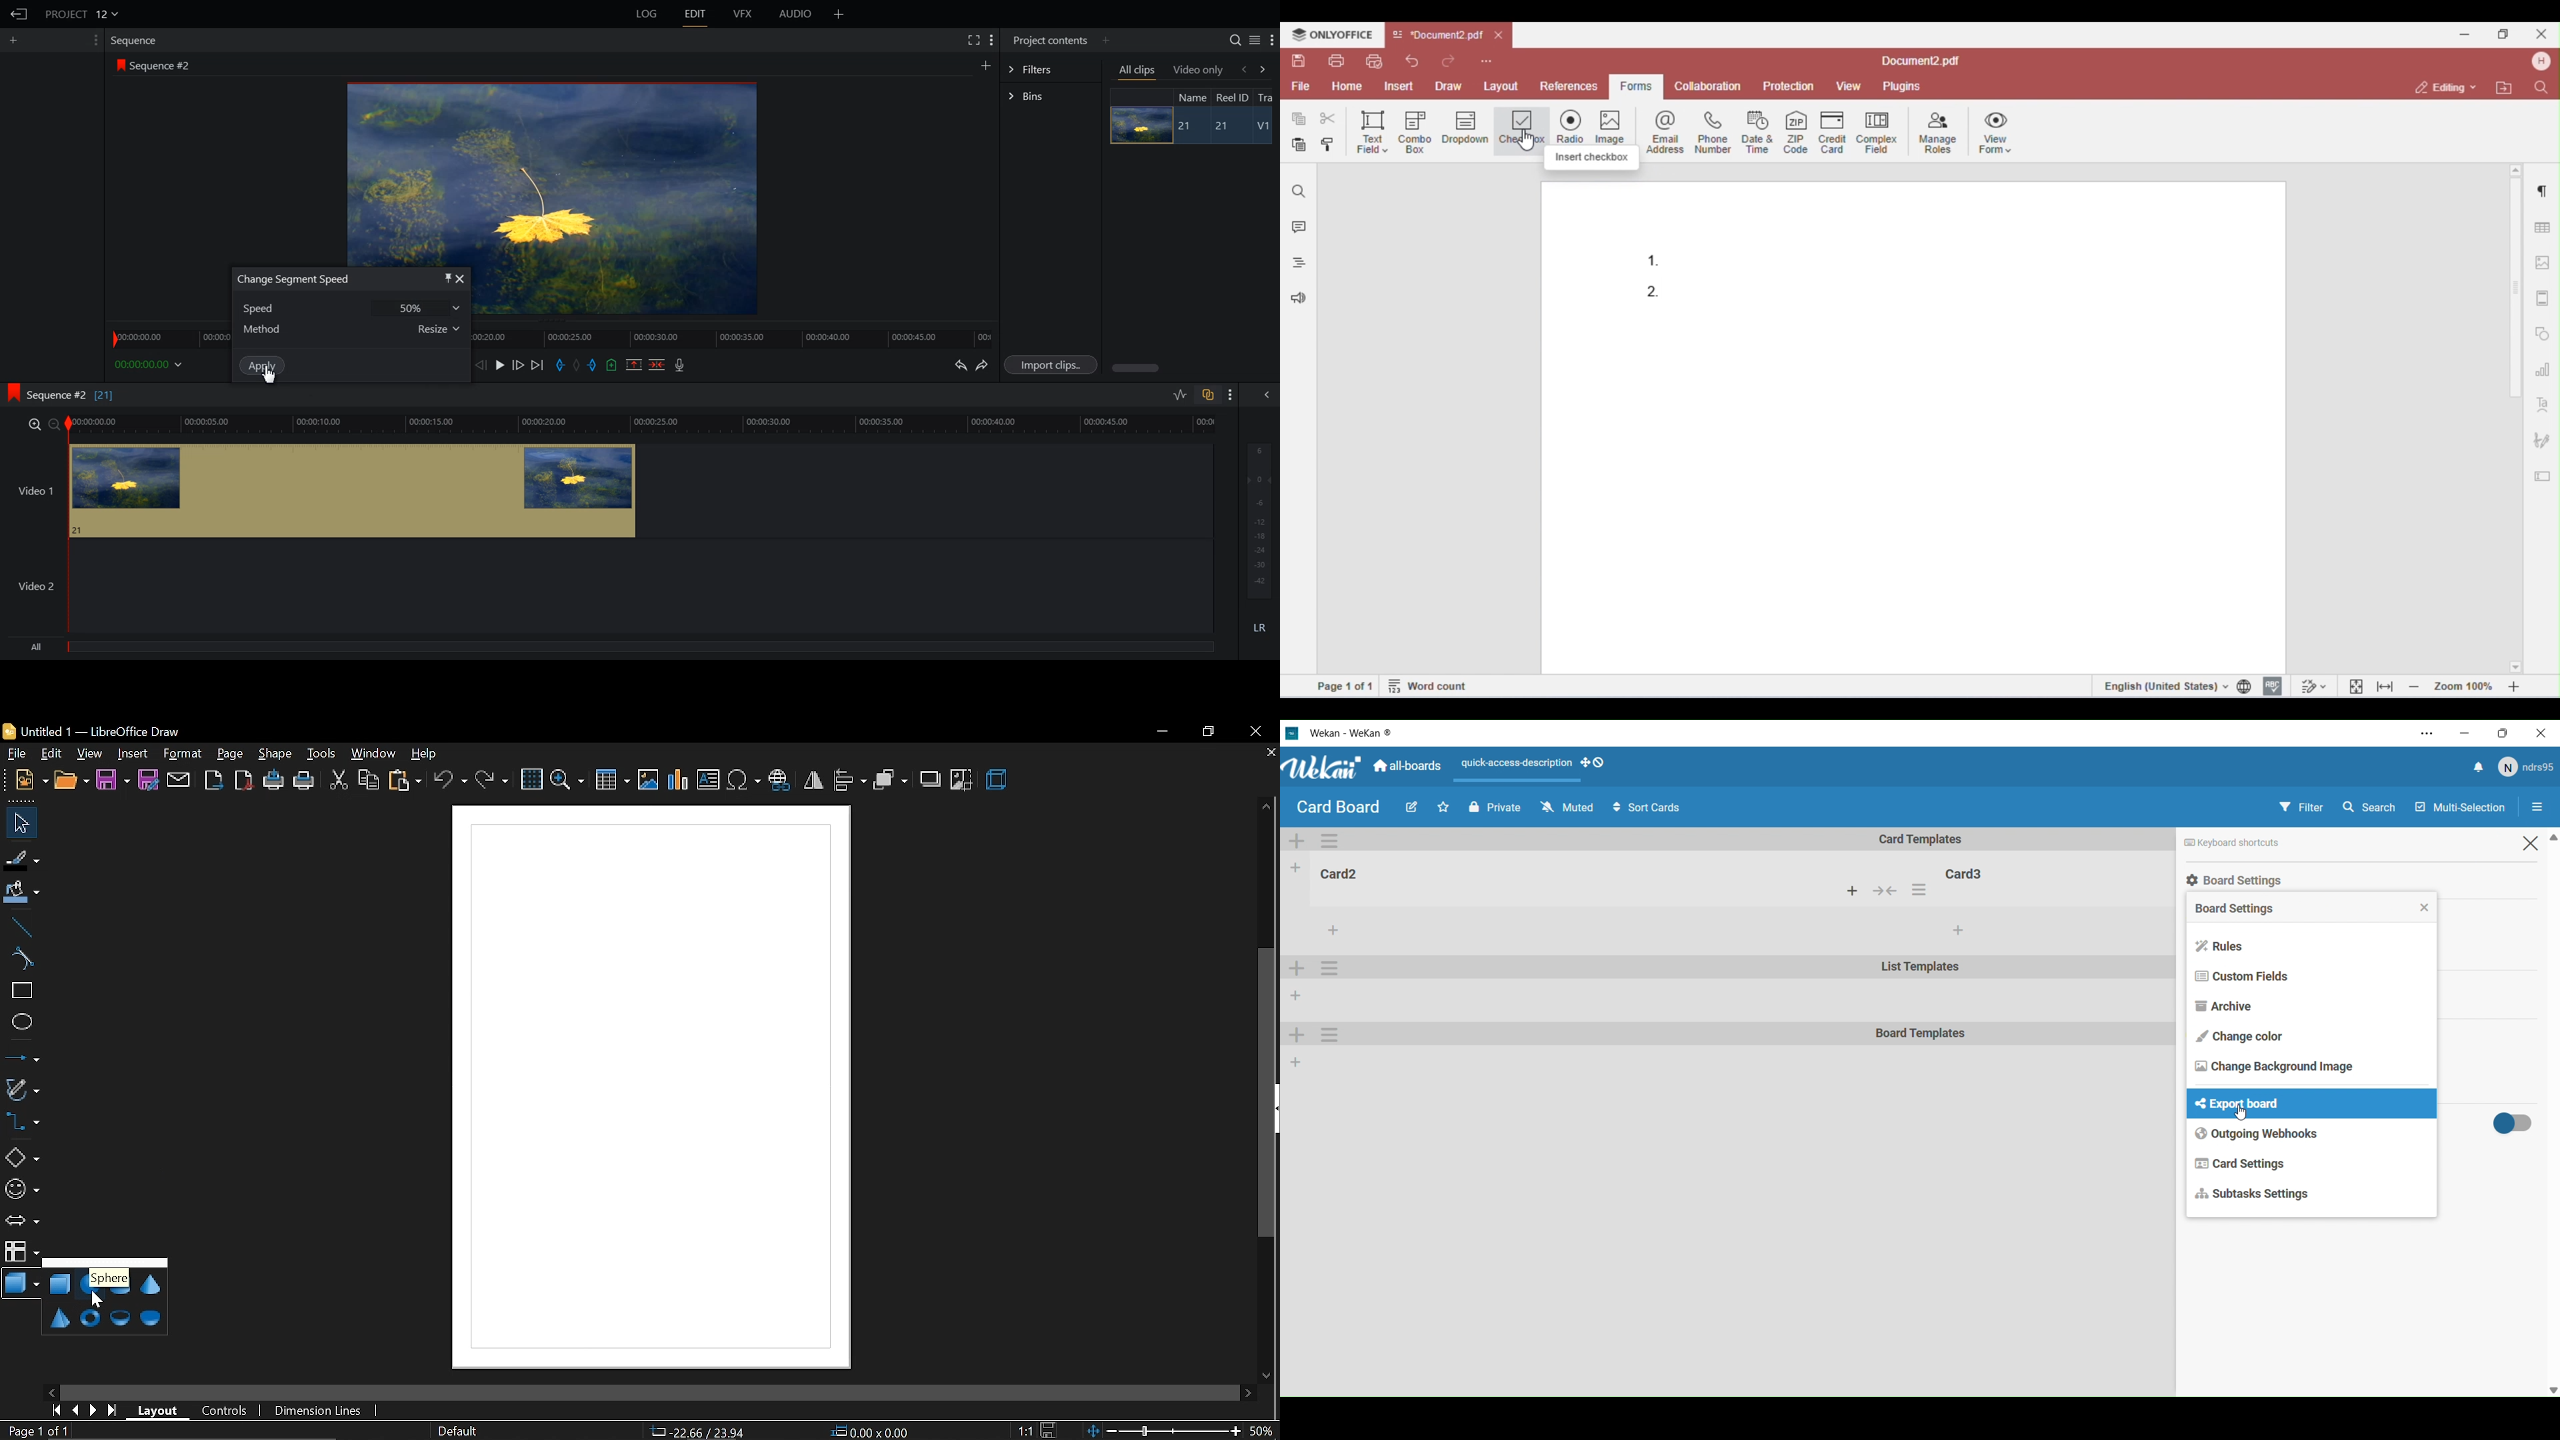 This screenshot has width=2576, height=1456. I want to click on Muted, so click(1565, 807).